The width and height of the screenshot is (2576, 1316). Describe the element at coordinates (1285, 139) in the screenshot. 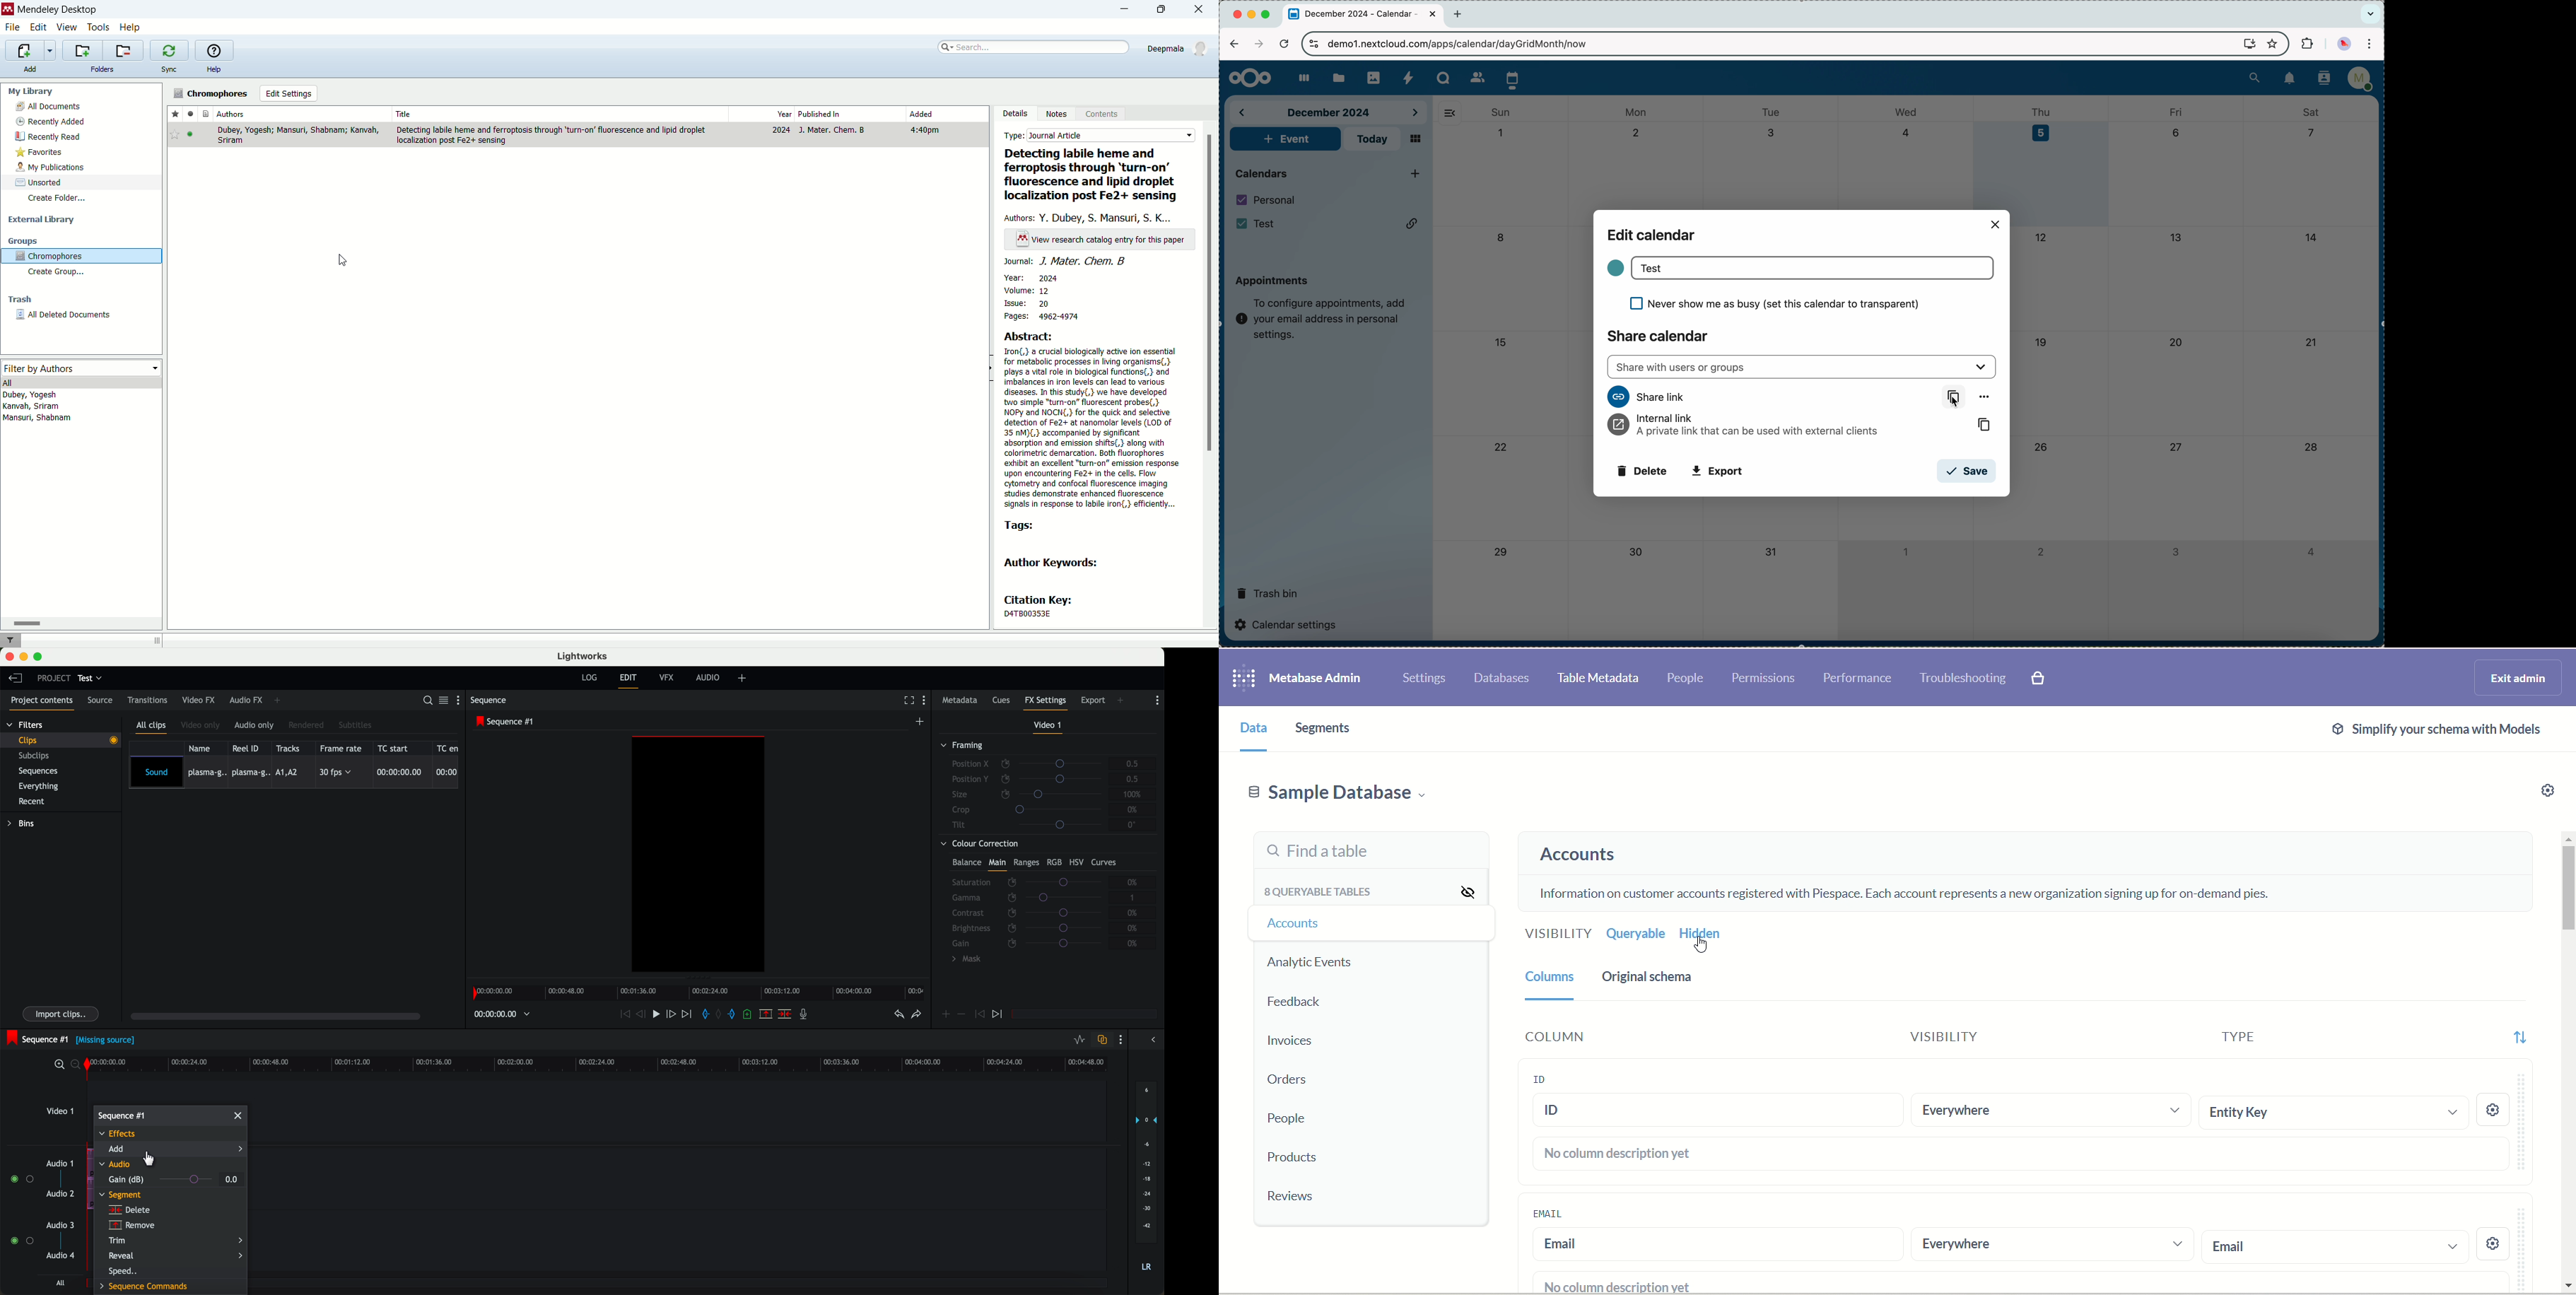

I see `add event` at that location.